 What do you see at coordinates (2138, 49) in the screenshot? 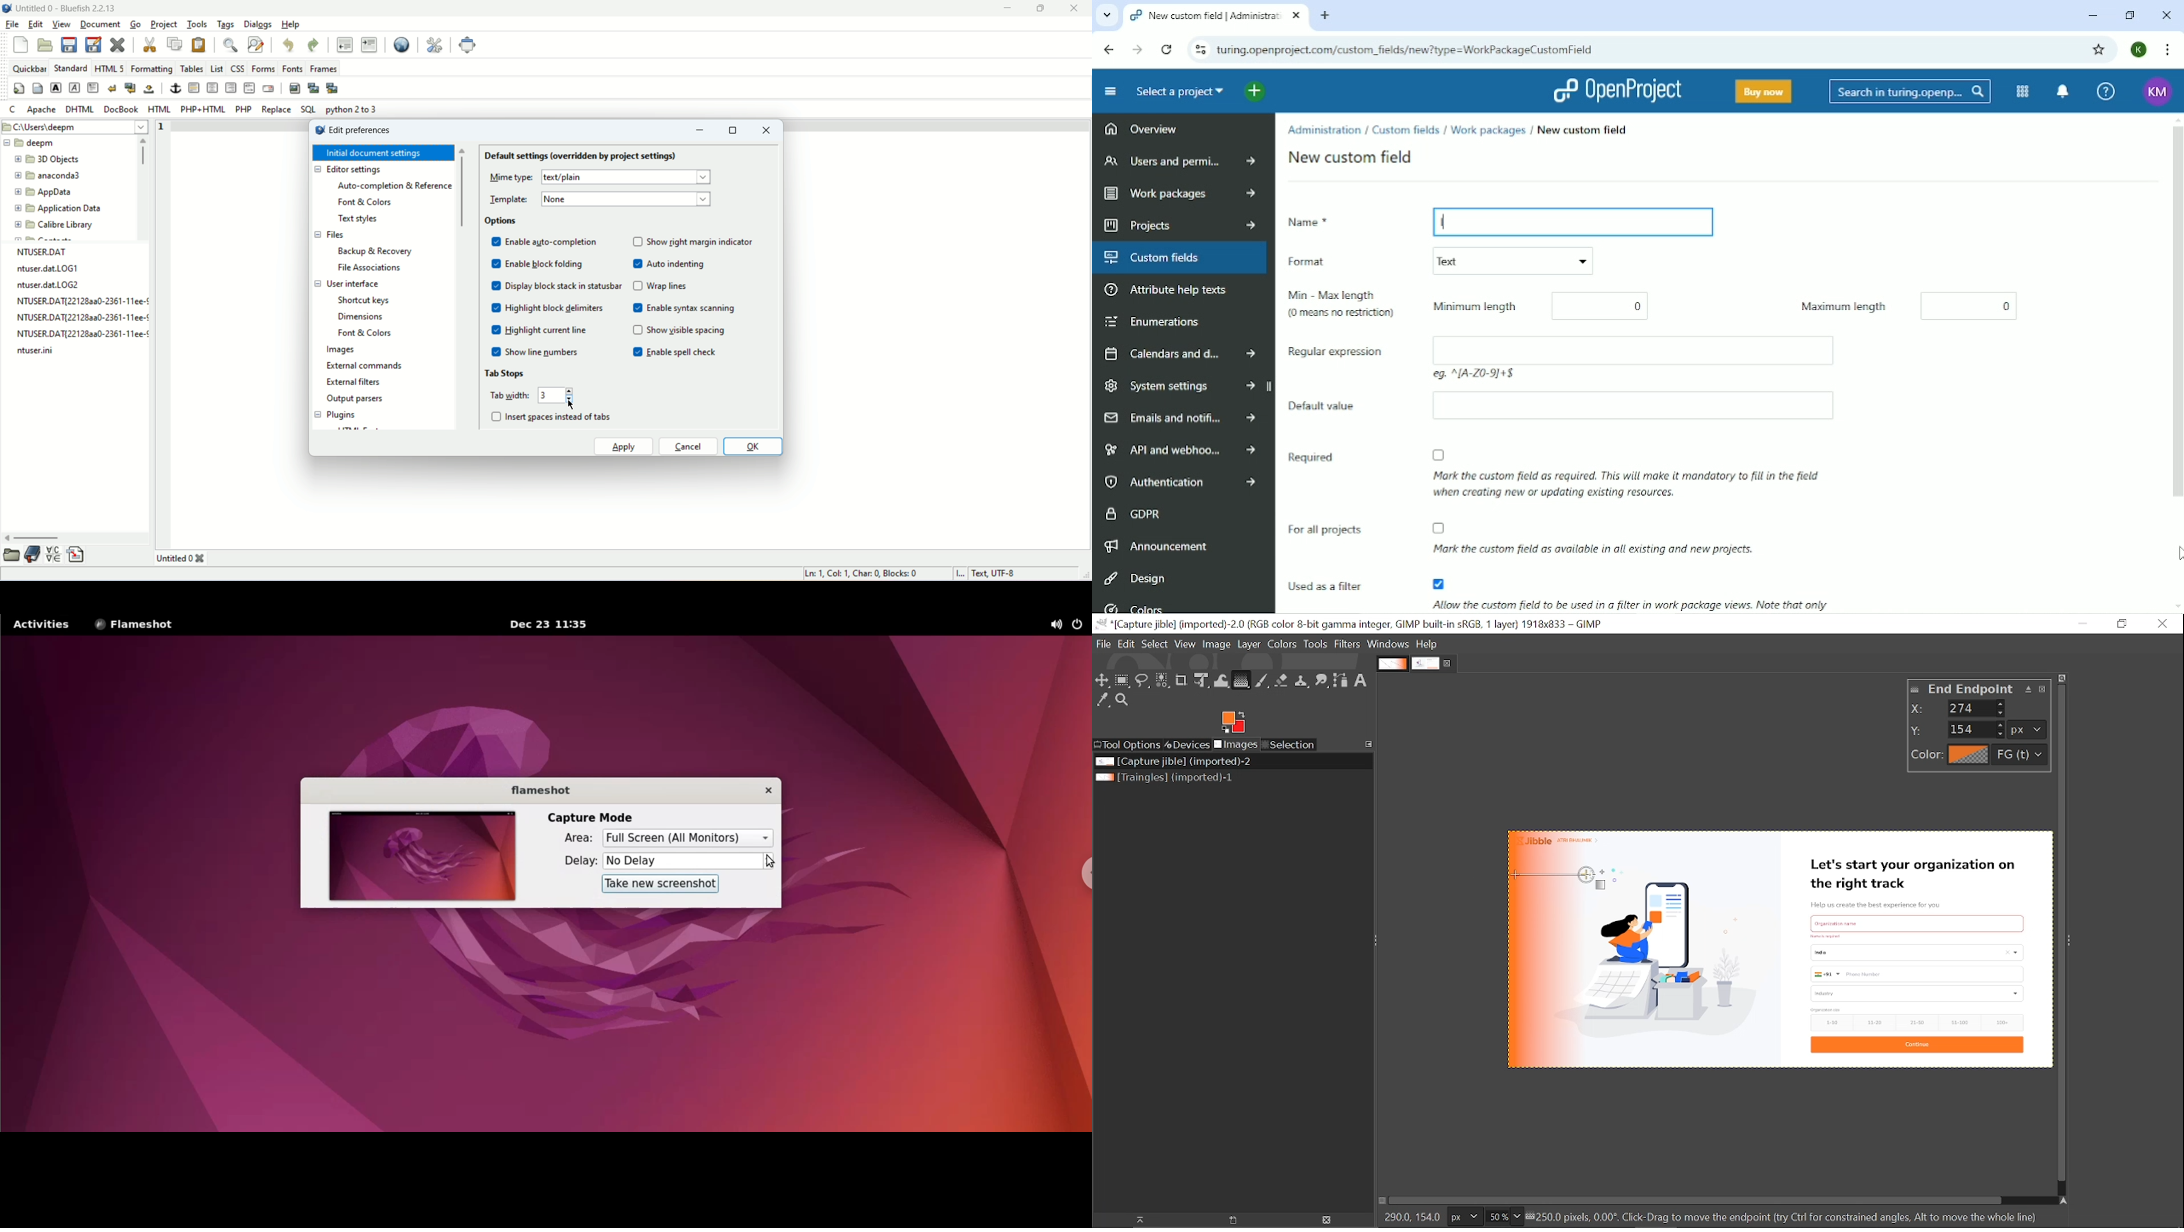
I see `Account` at bounding box center [2138, 49].